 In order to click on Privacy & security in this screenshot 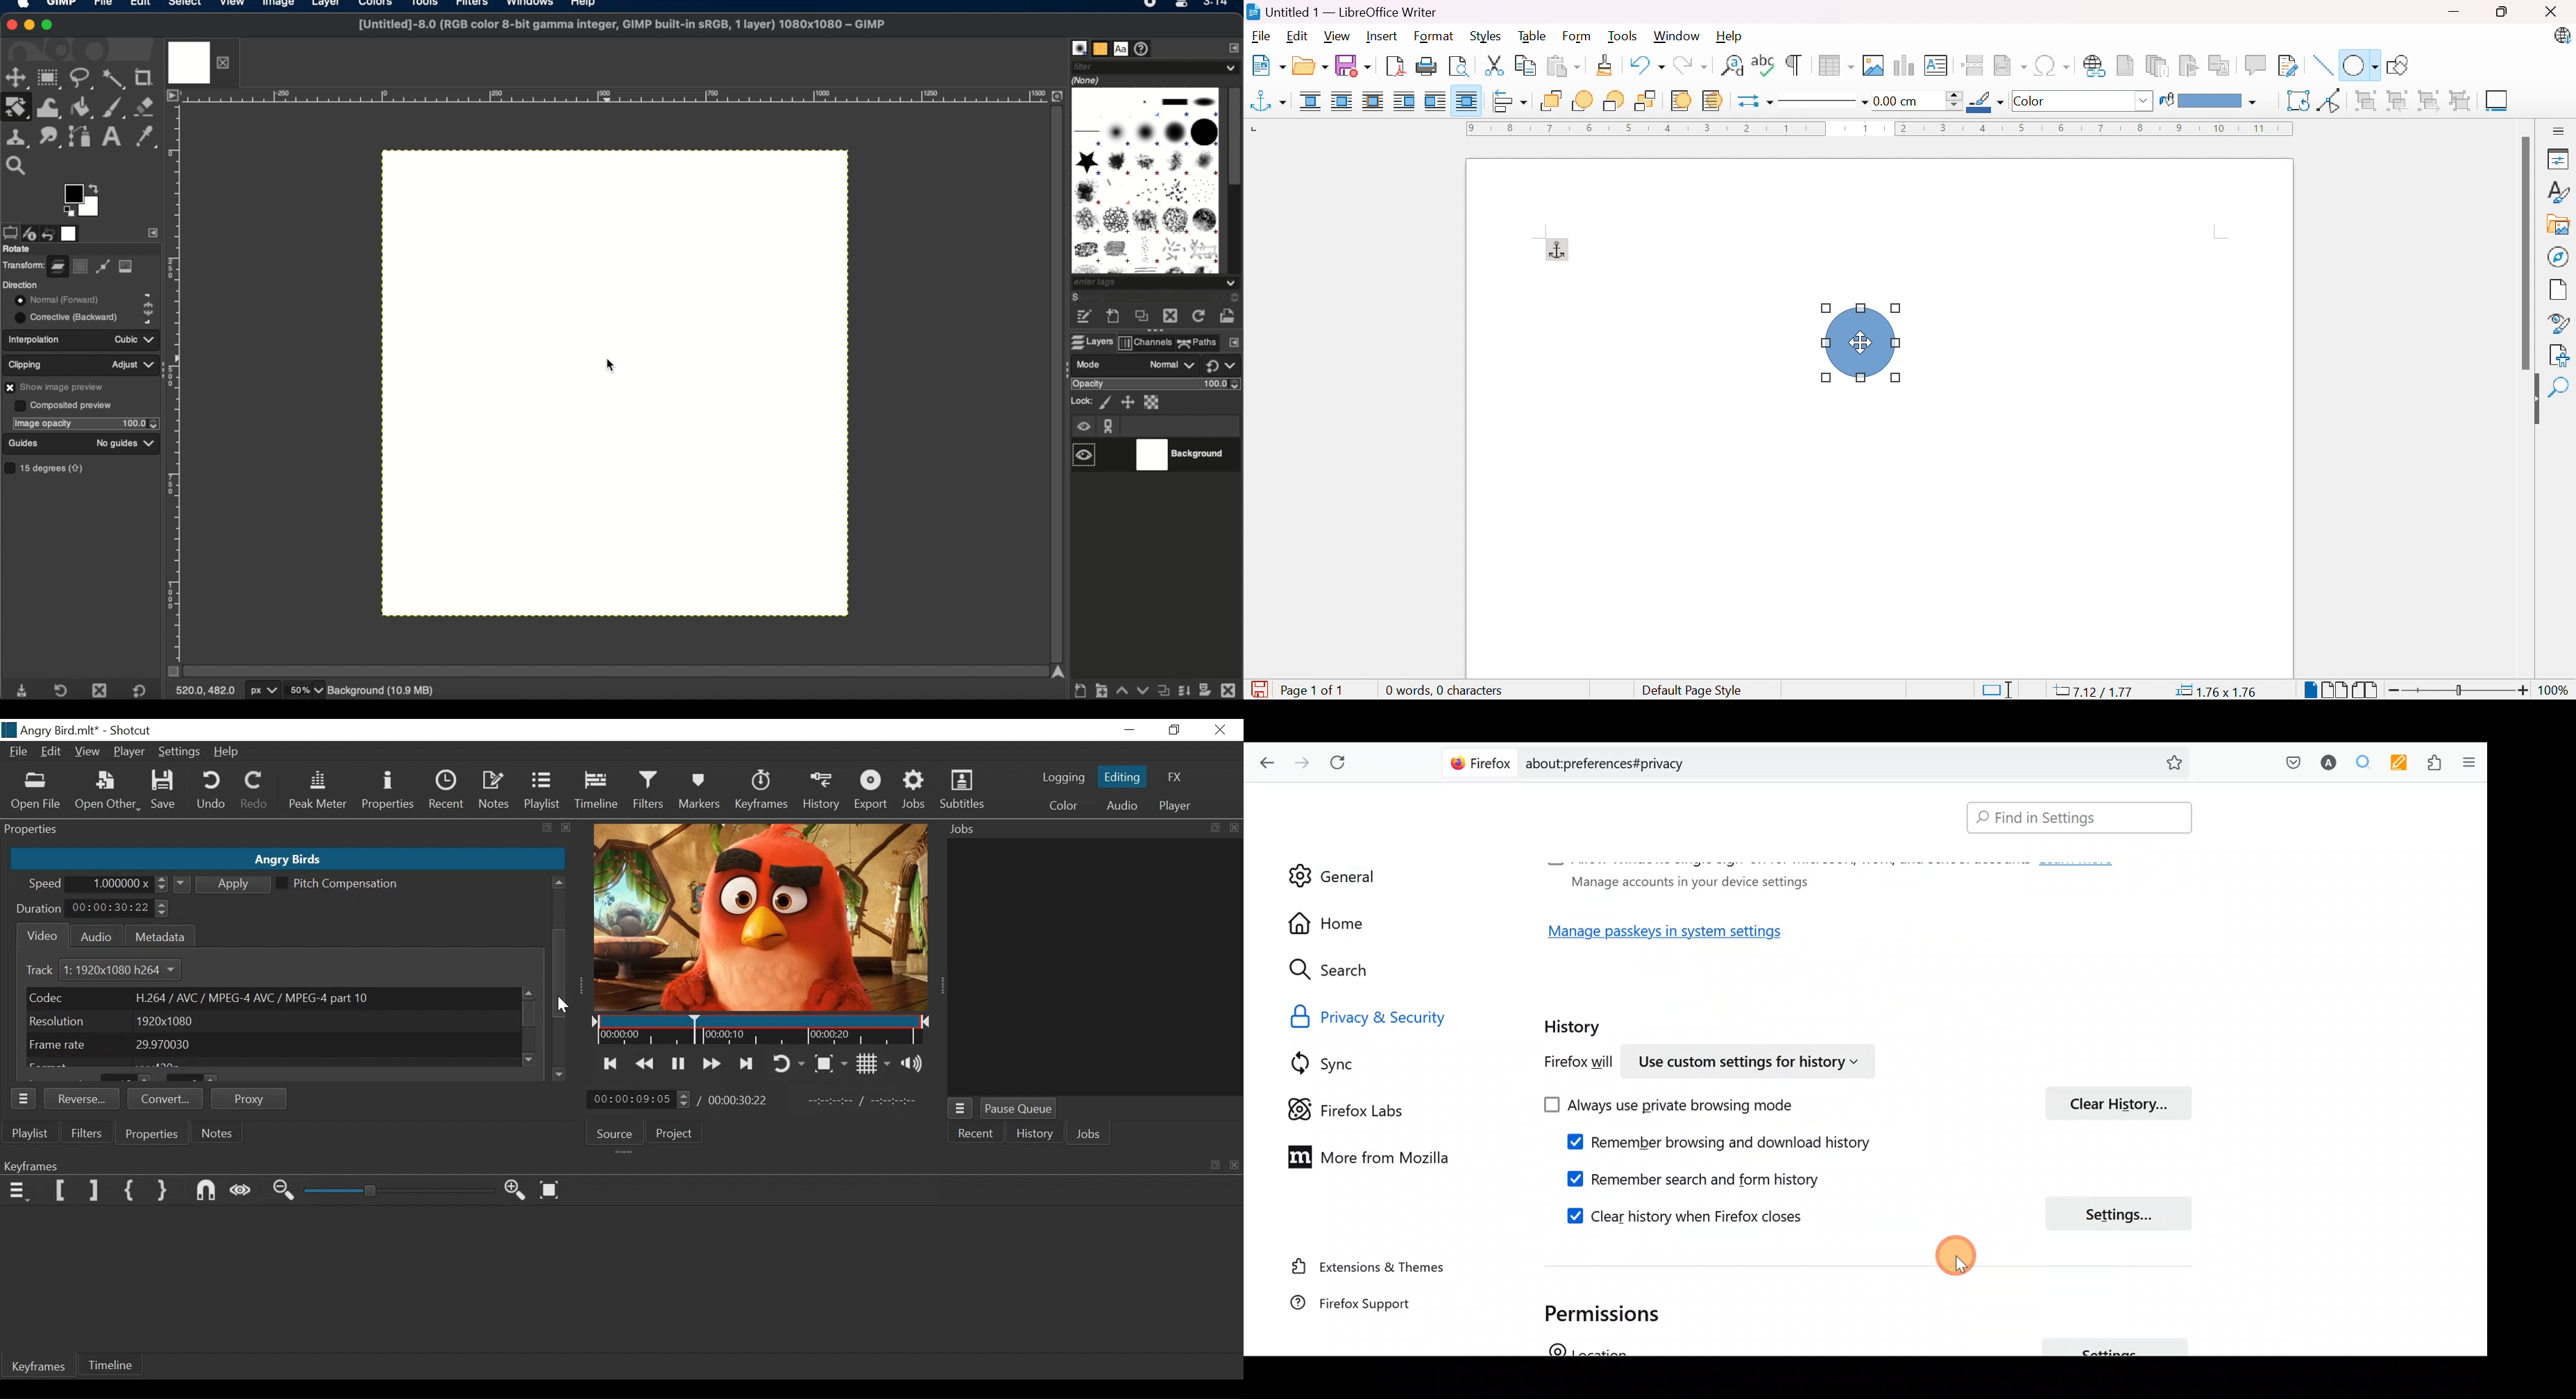, I will do `click(1400, 1016)`.